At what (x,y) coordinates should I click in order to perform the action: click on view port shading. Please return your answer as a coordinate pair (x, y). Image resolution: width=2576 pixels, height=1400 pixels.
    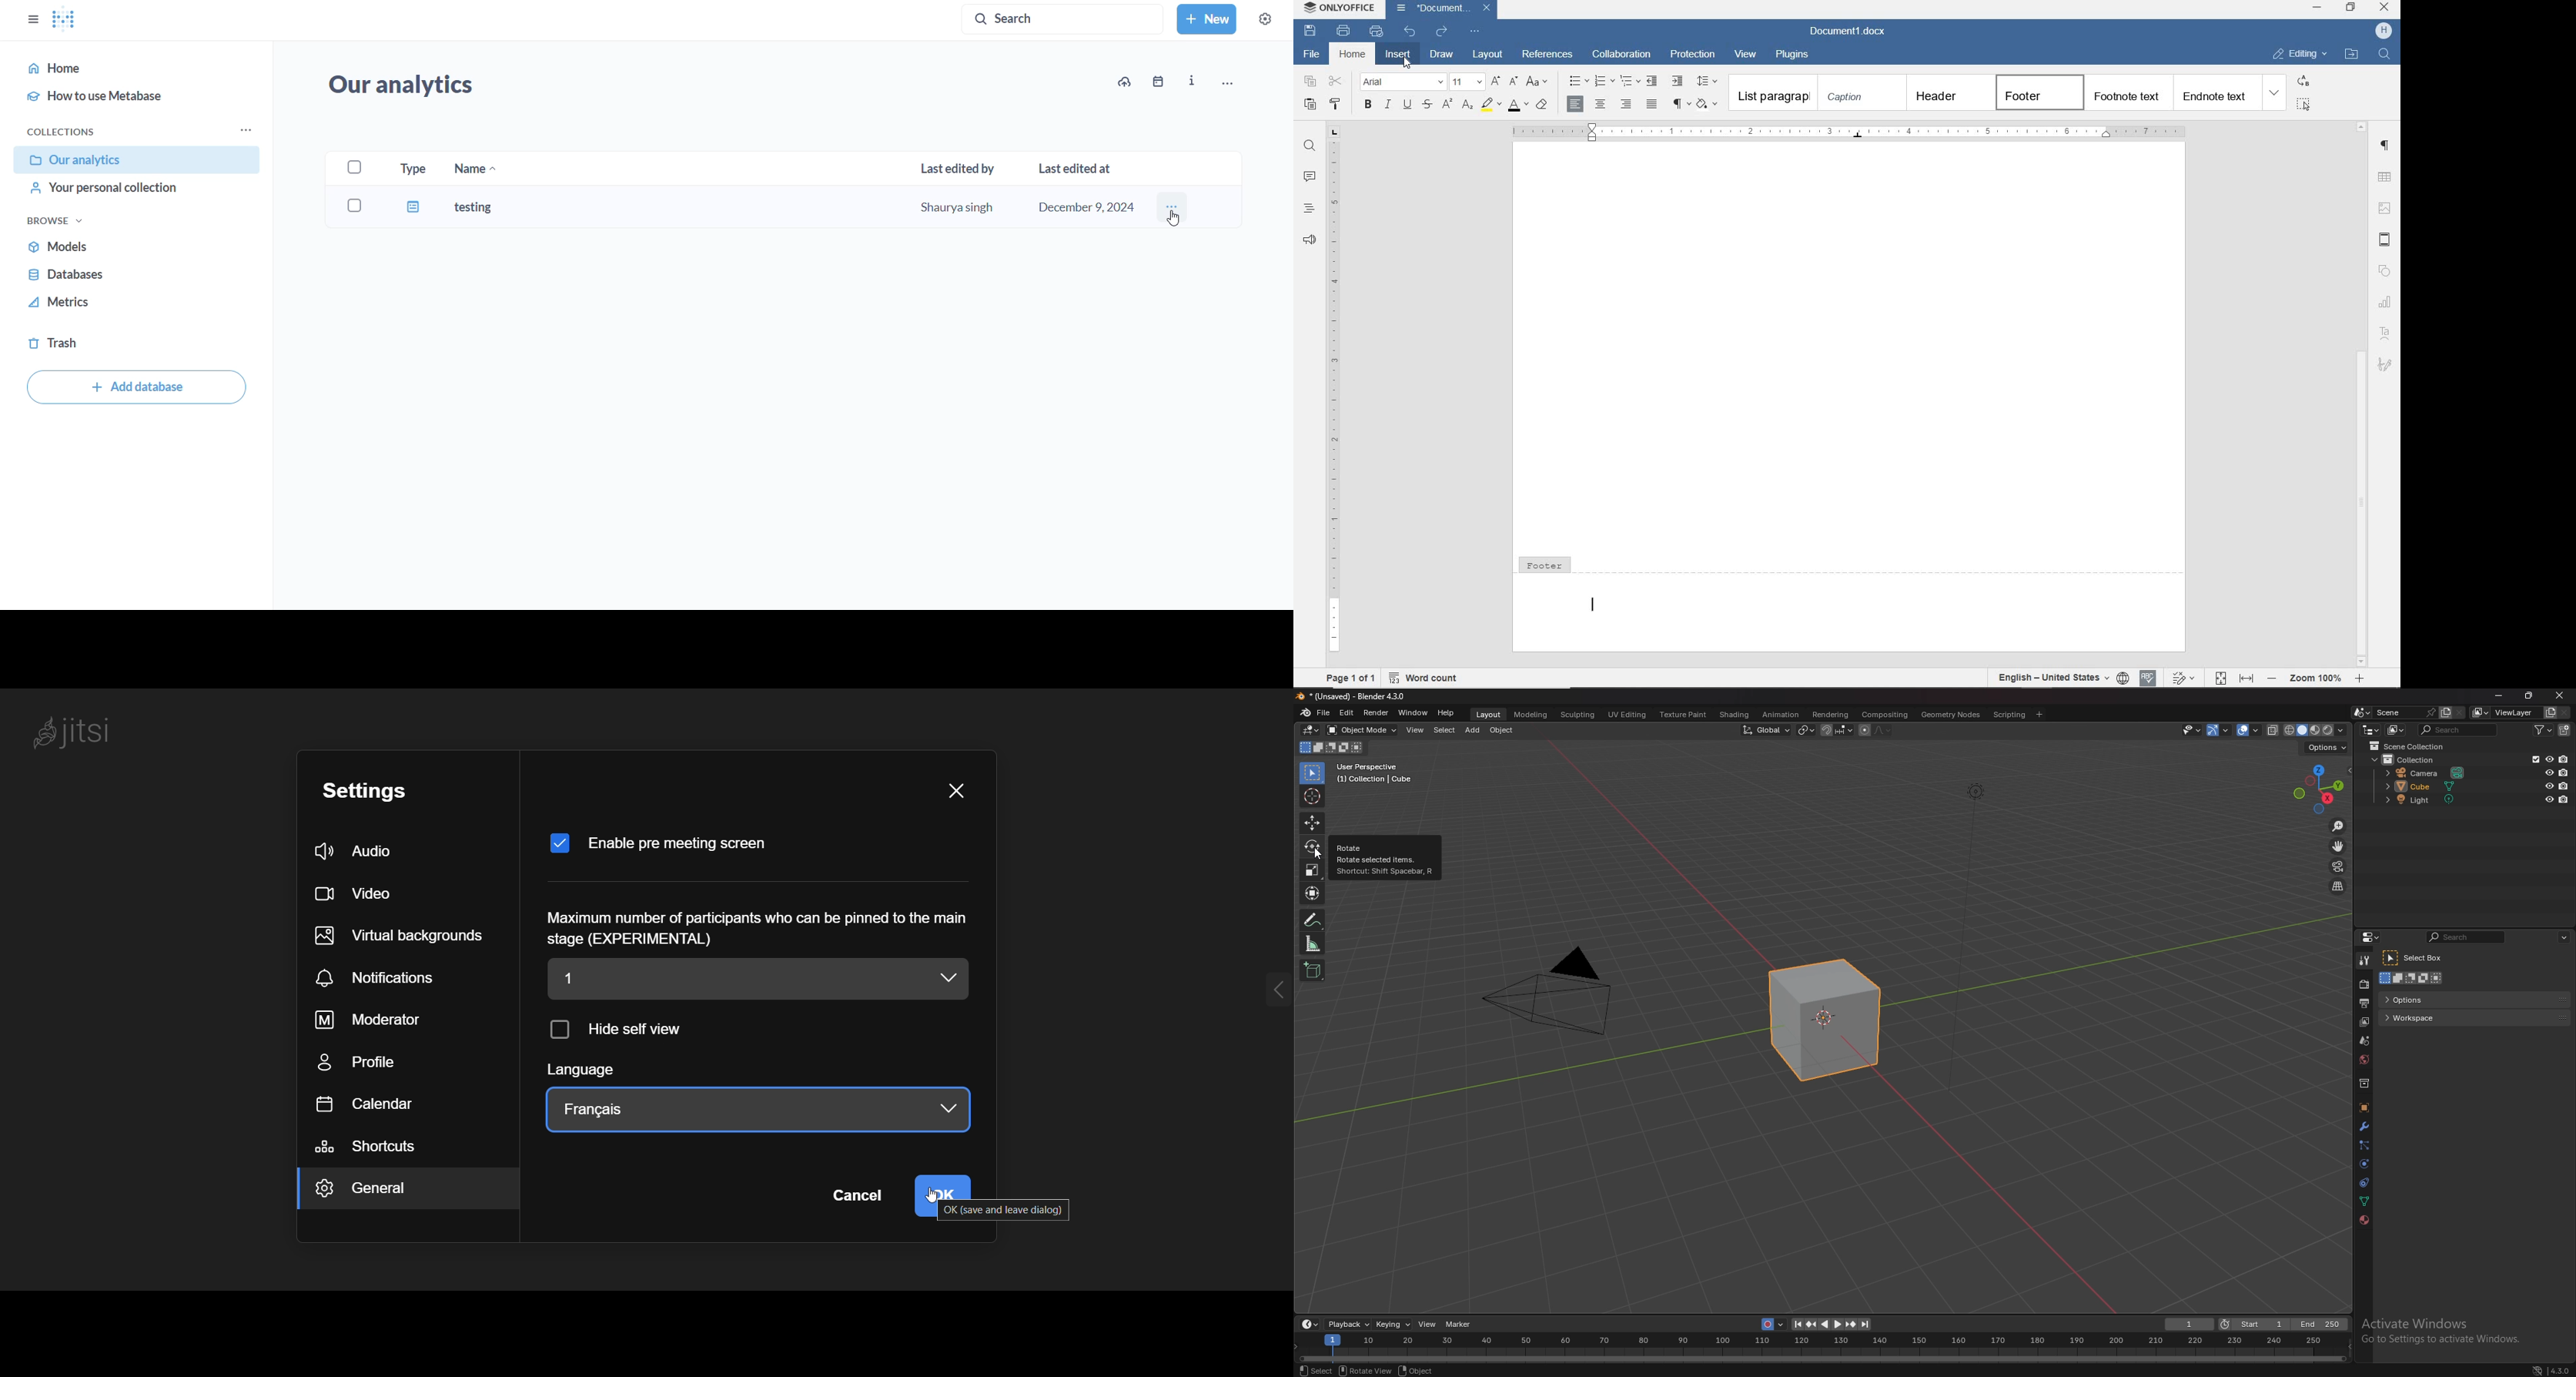
    Looking at the image, I should click on (2316, 730).